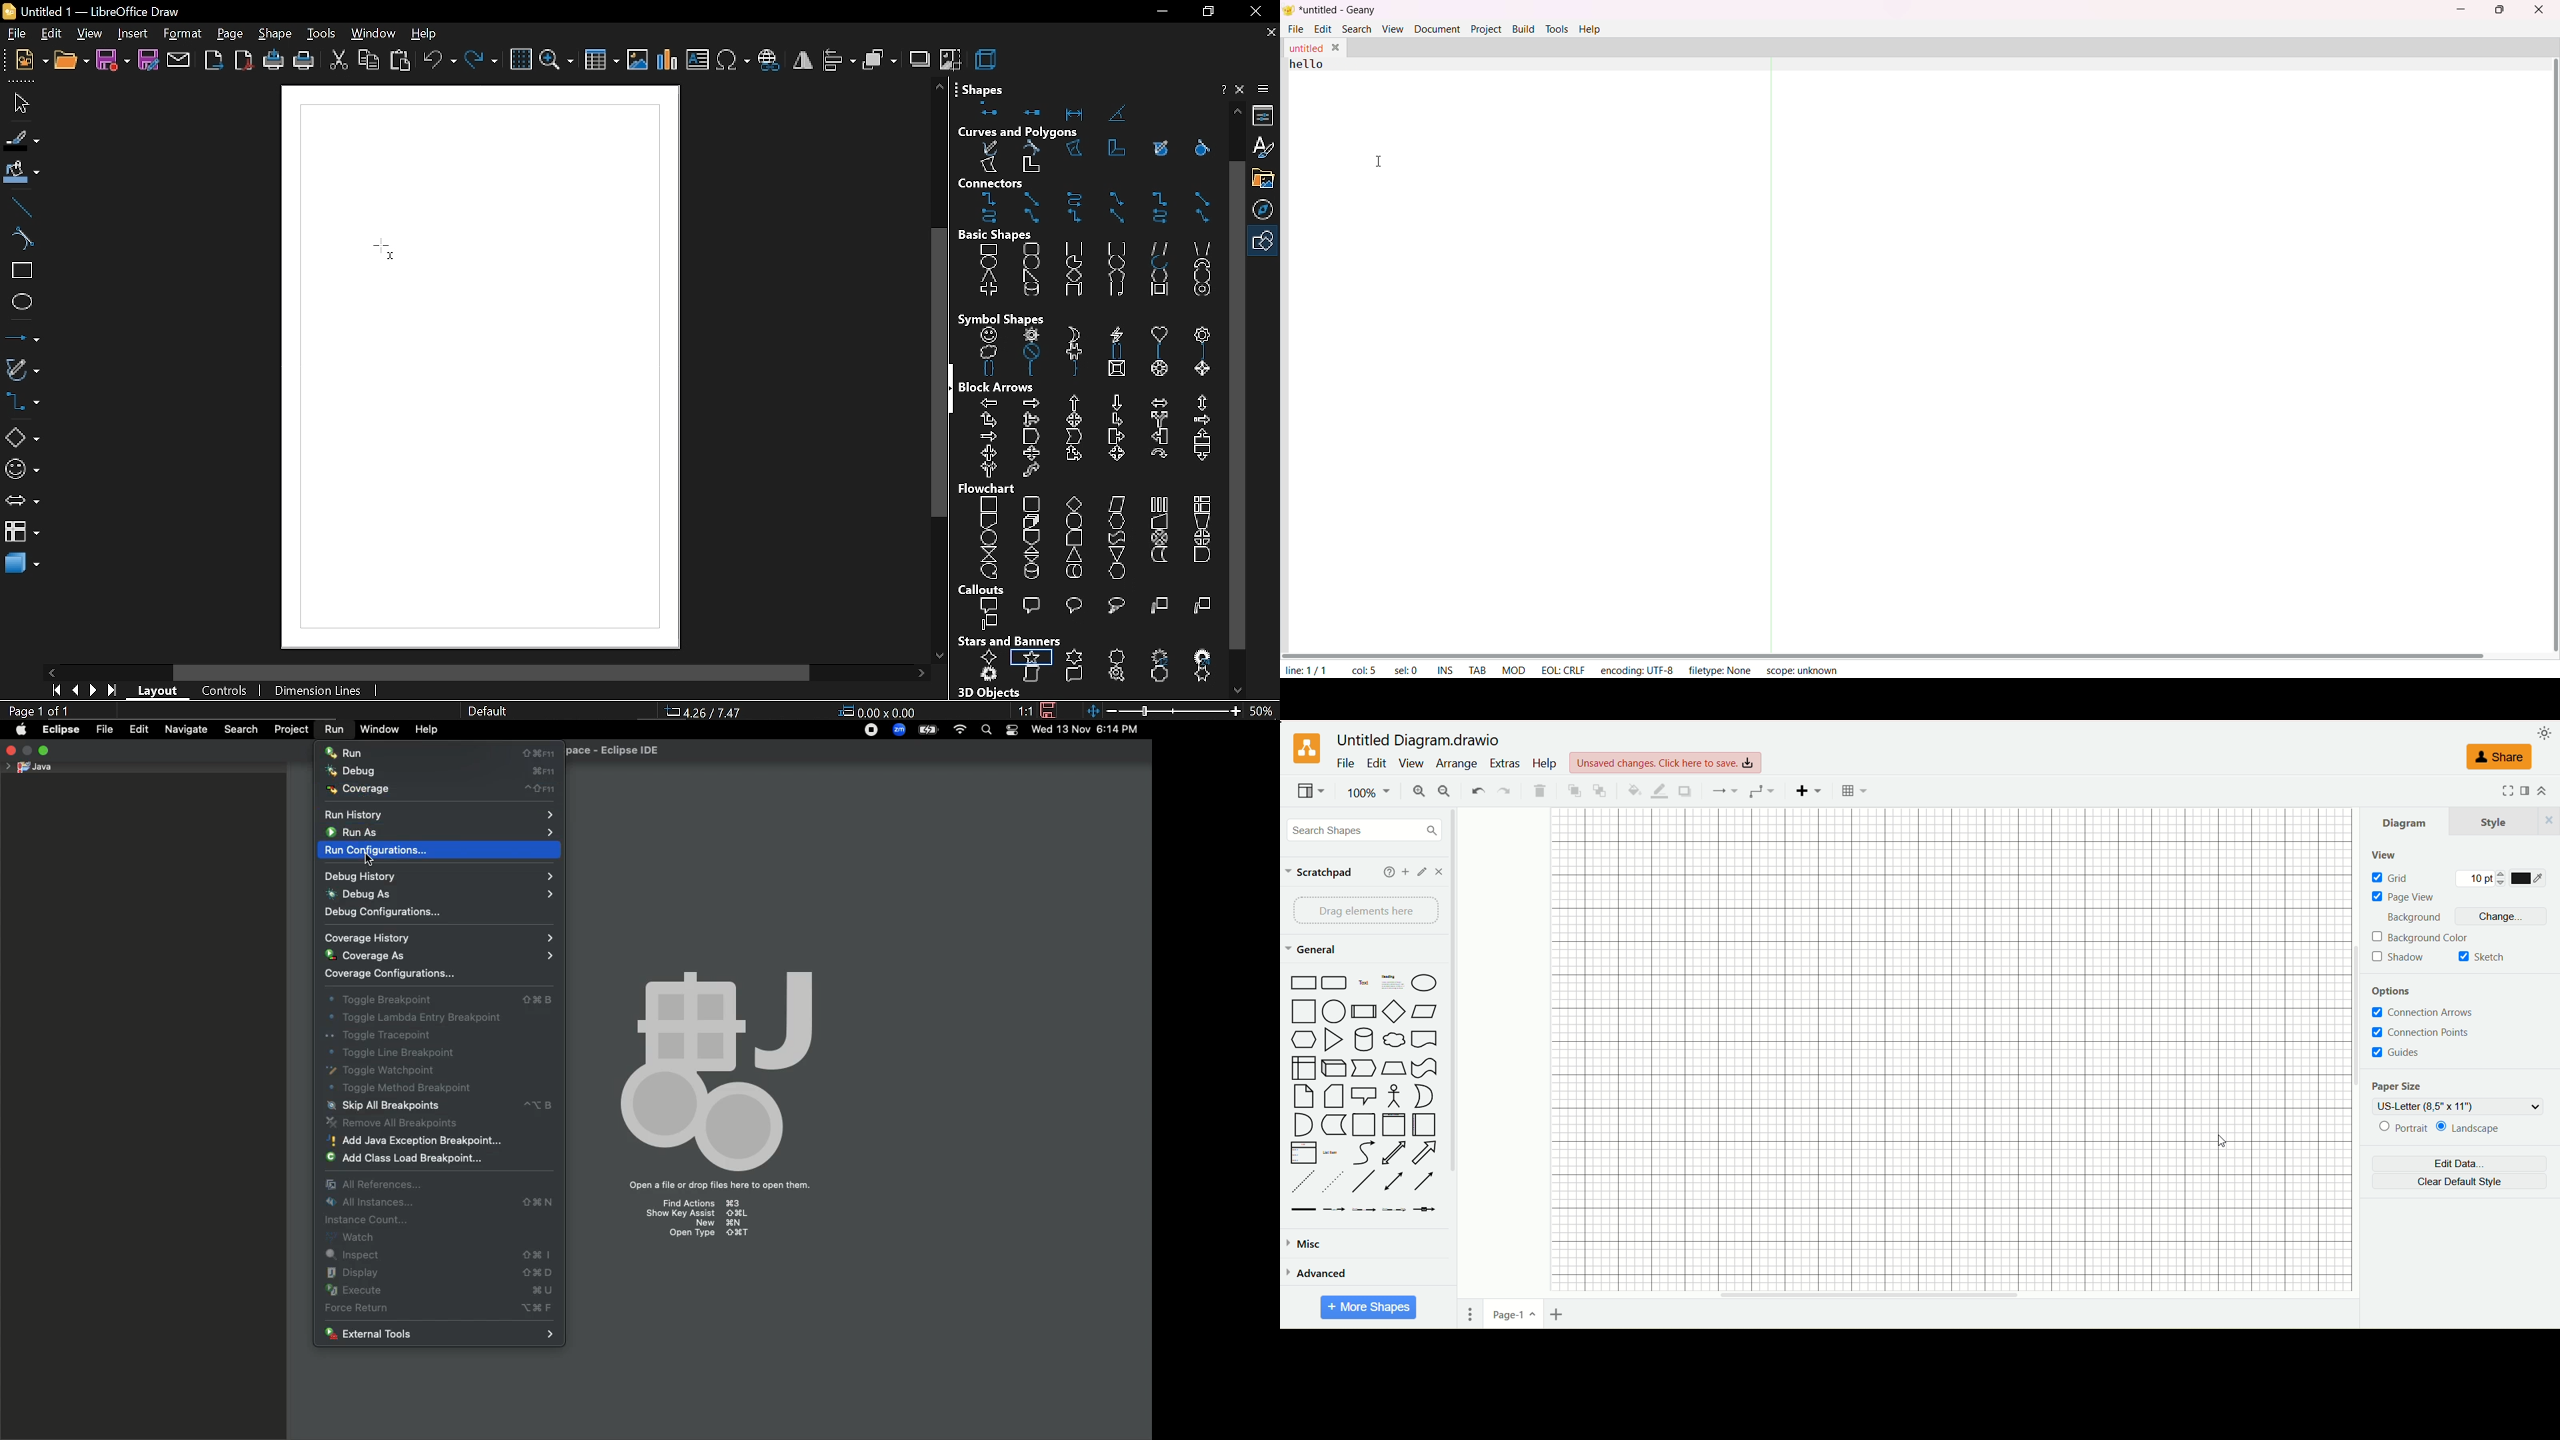  What do you see at coordinates (90, 11) in the screenshot?
I see `current window` at bounding box center [90, 11].